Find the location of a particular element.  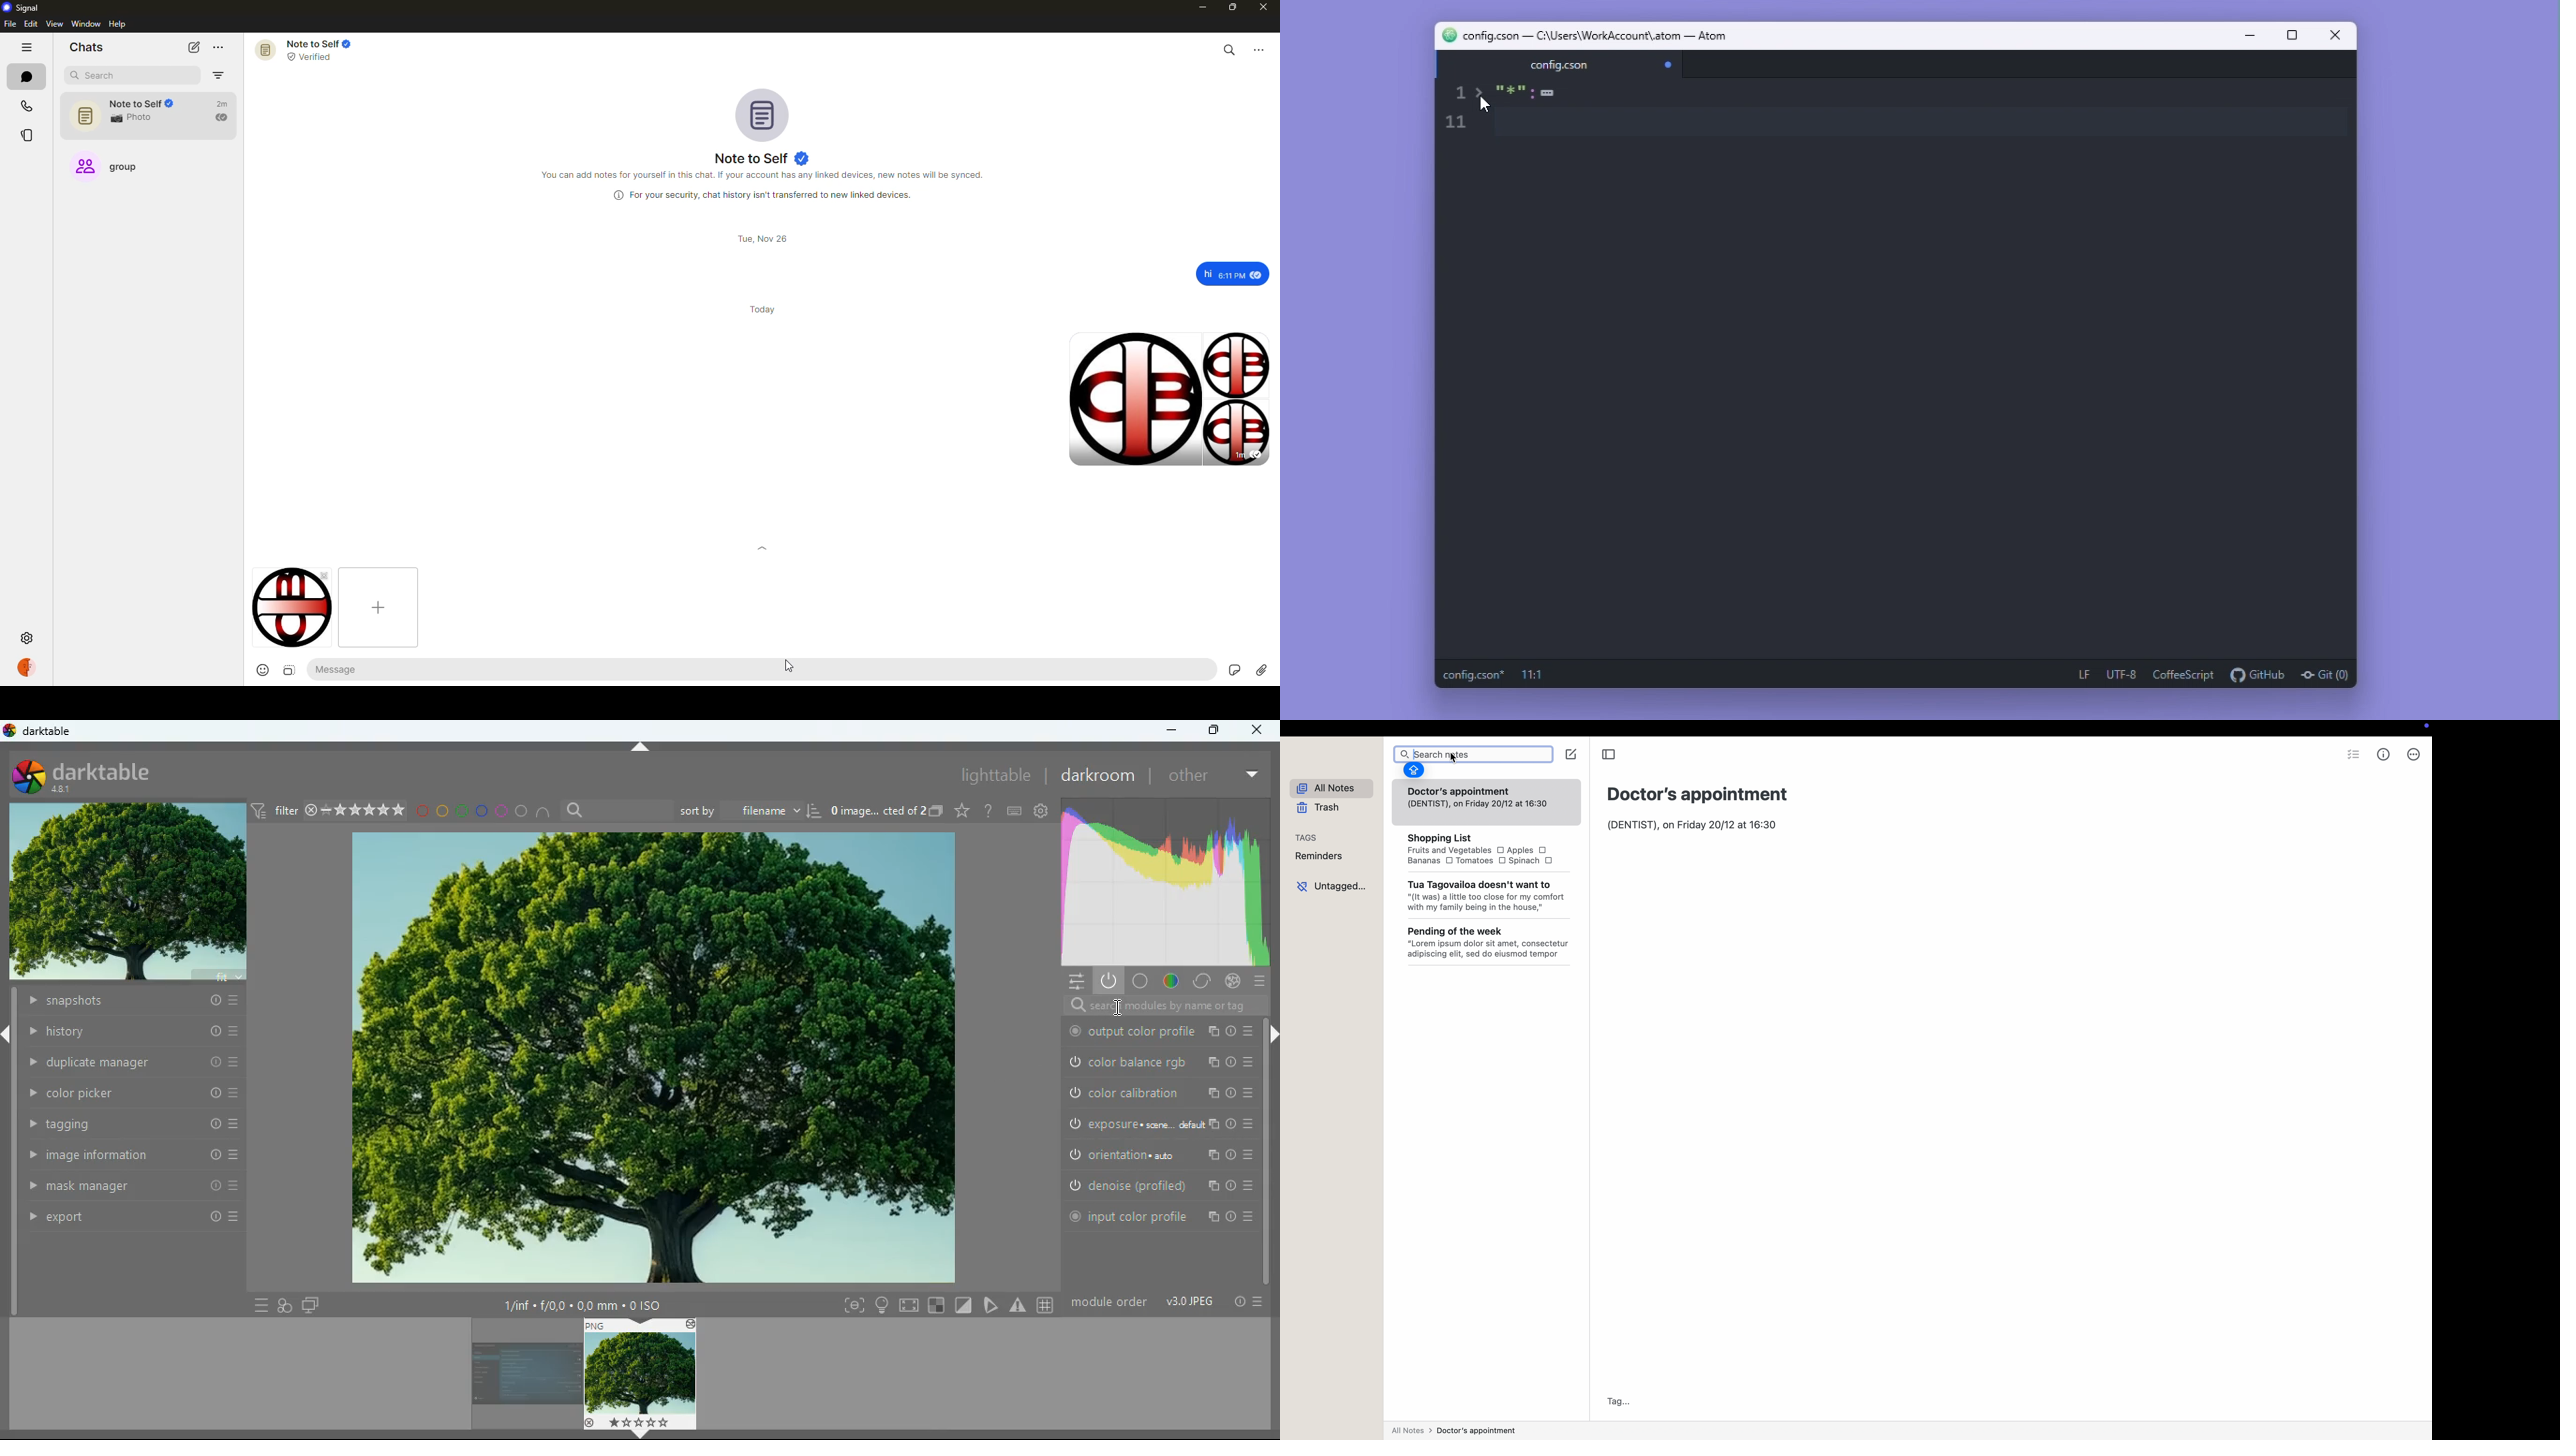

stickers is located at coordinates (1232, 669).